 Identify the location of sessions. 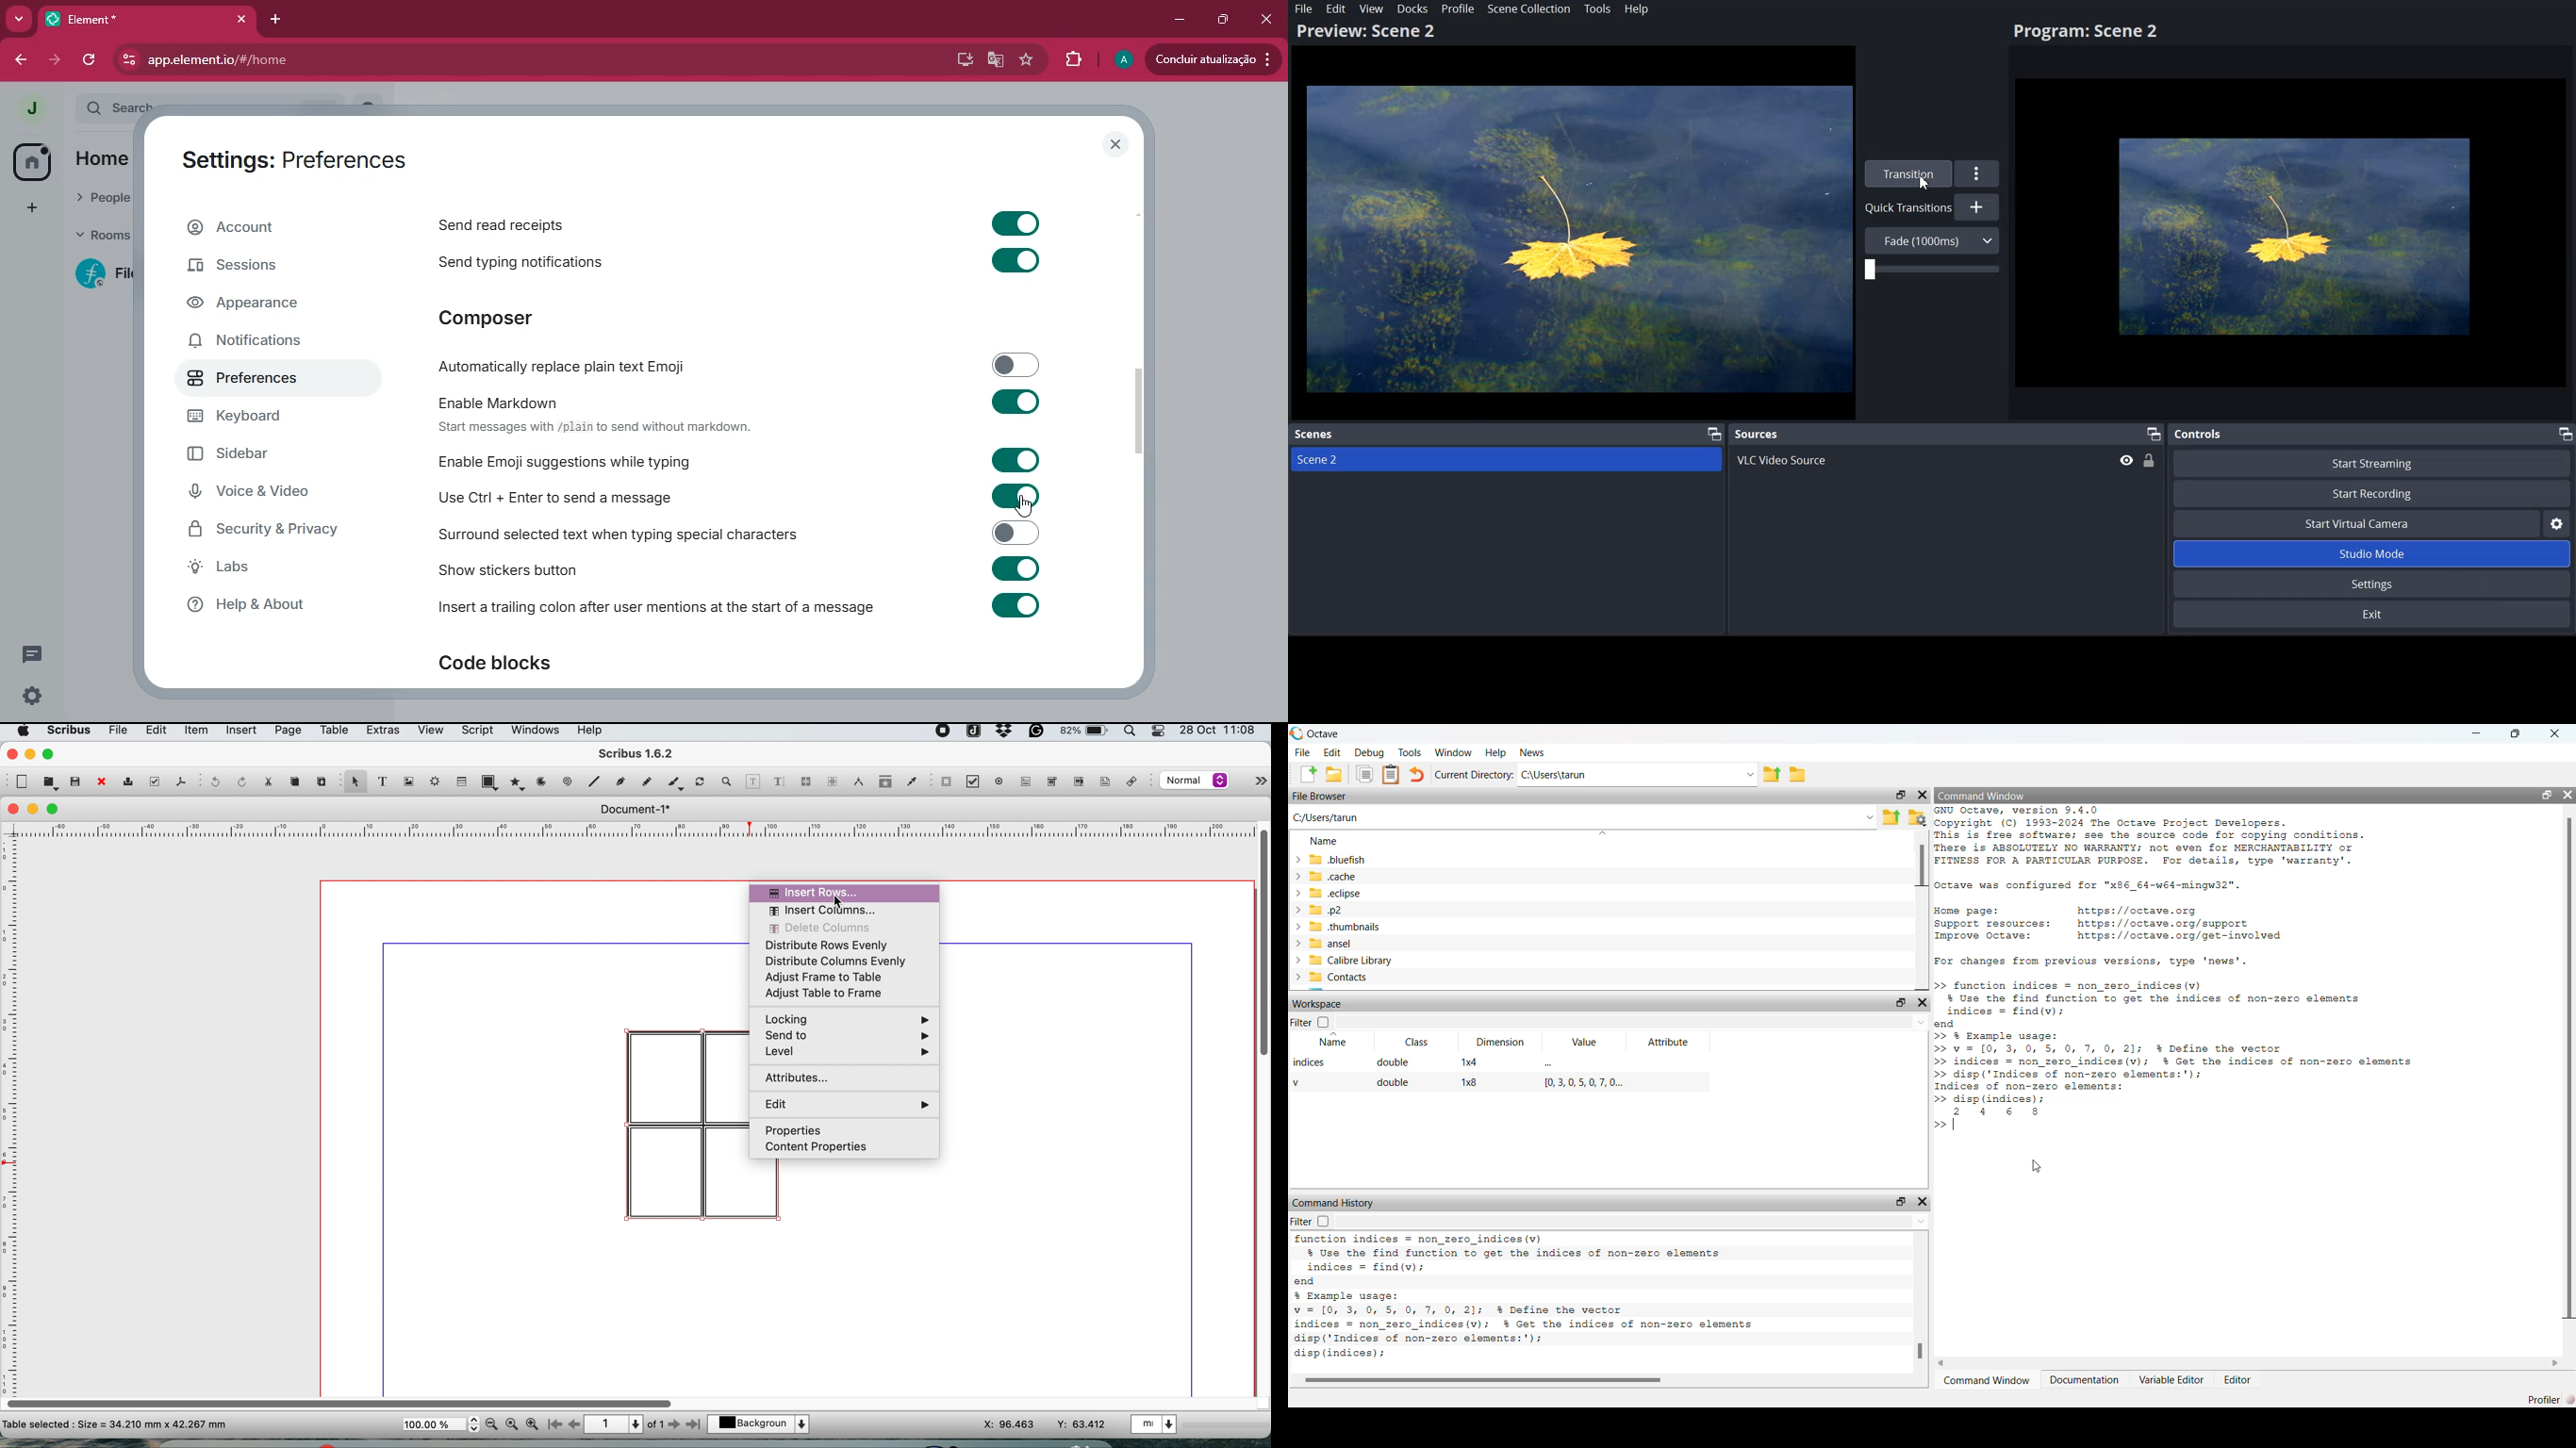
(267, 268).